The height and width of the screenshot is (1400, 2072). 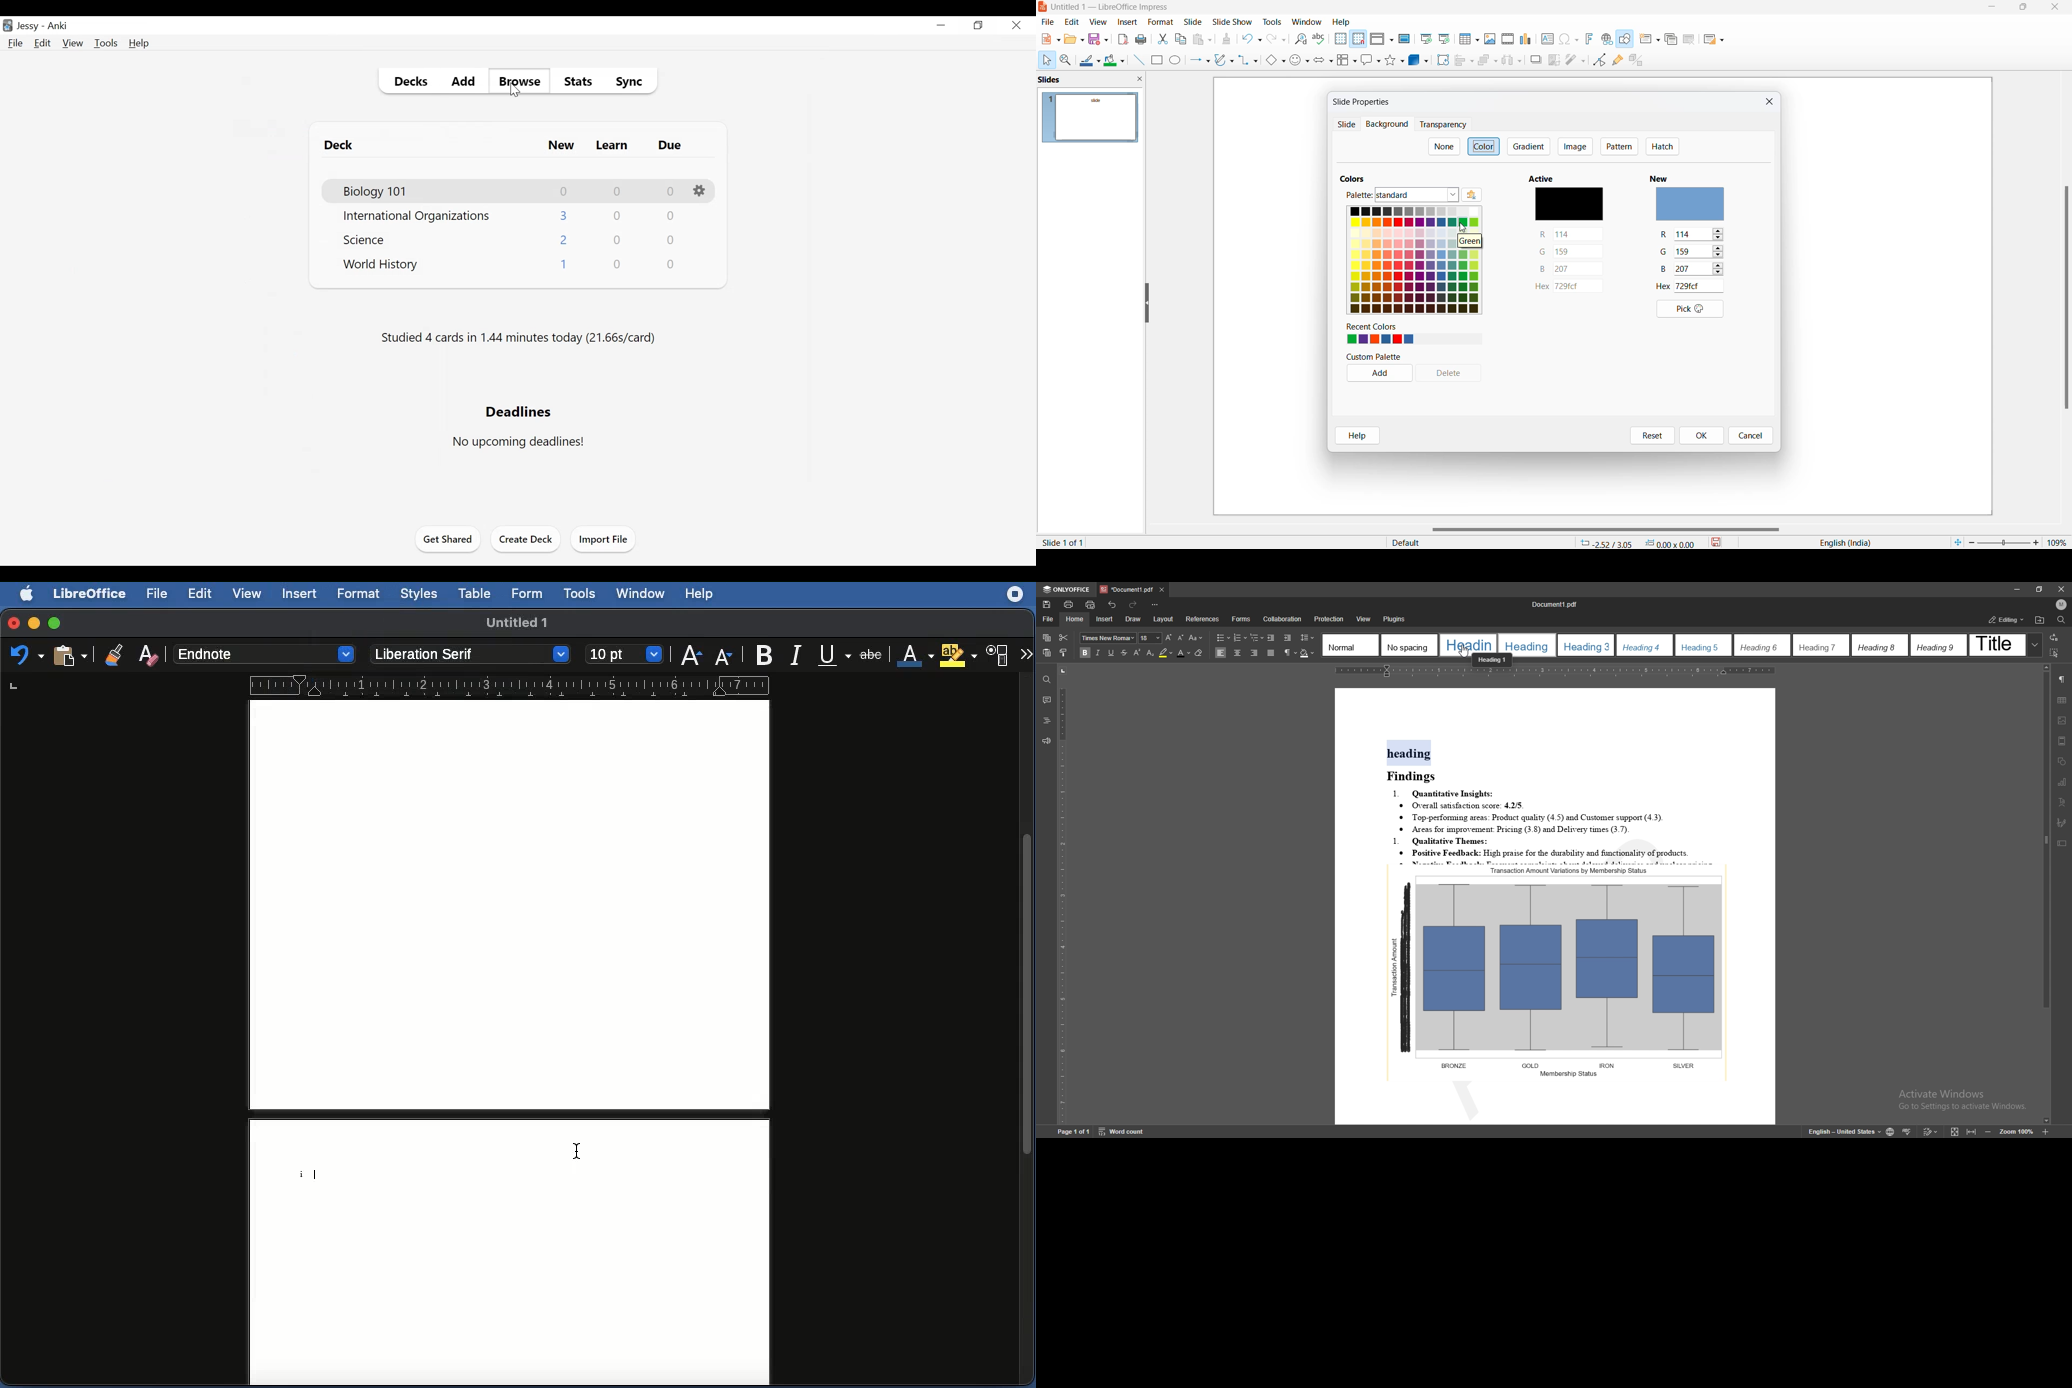 What do you see at coordinates (1507, 39) in the screenshot?
I see `insert audio or video` at bounding box center [1507, 39].